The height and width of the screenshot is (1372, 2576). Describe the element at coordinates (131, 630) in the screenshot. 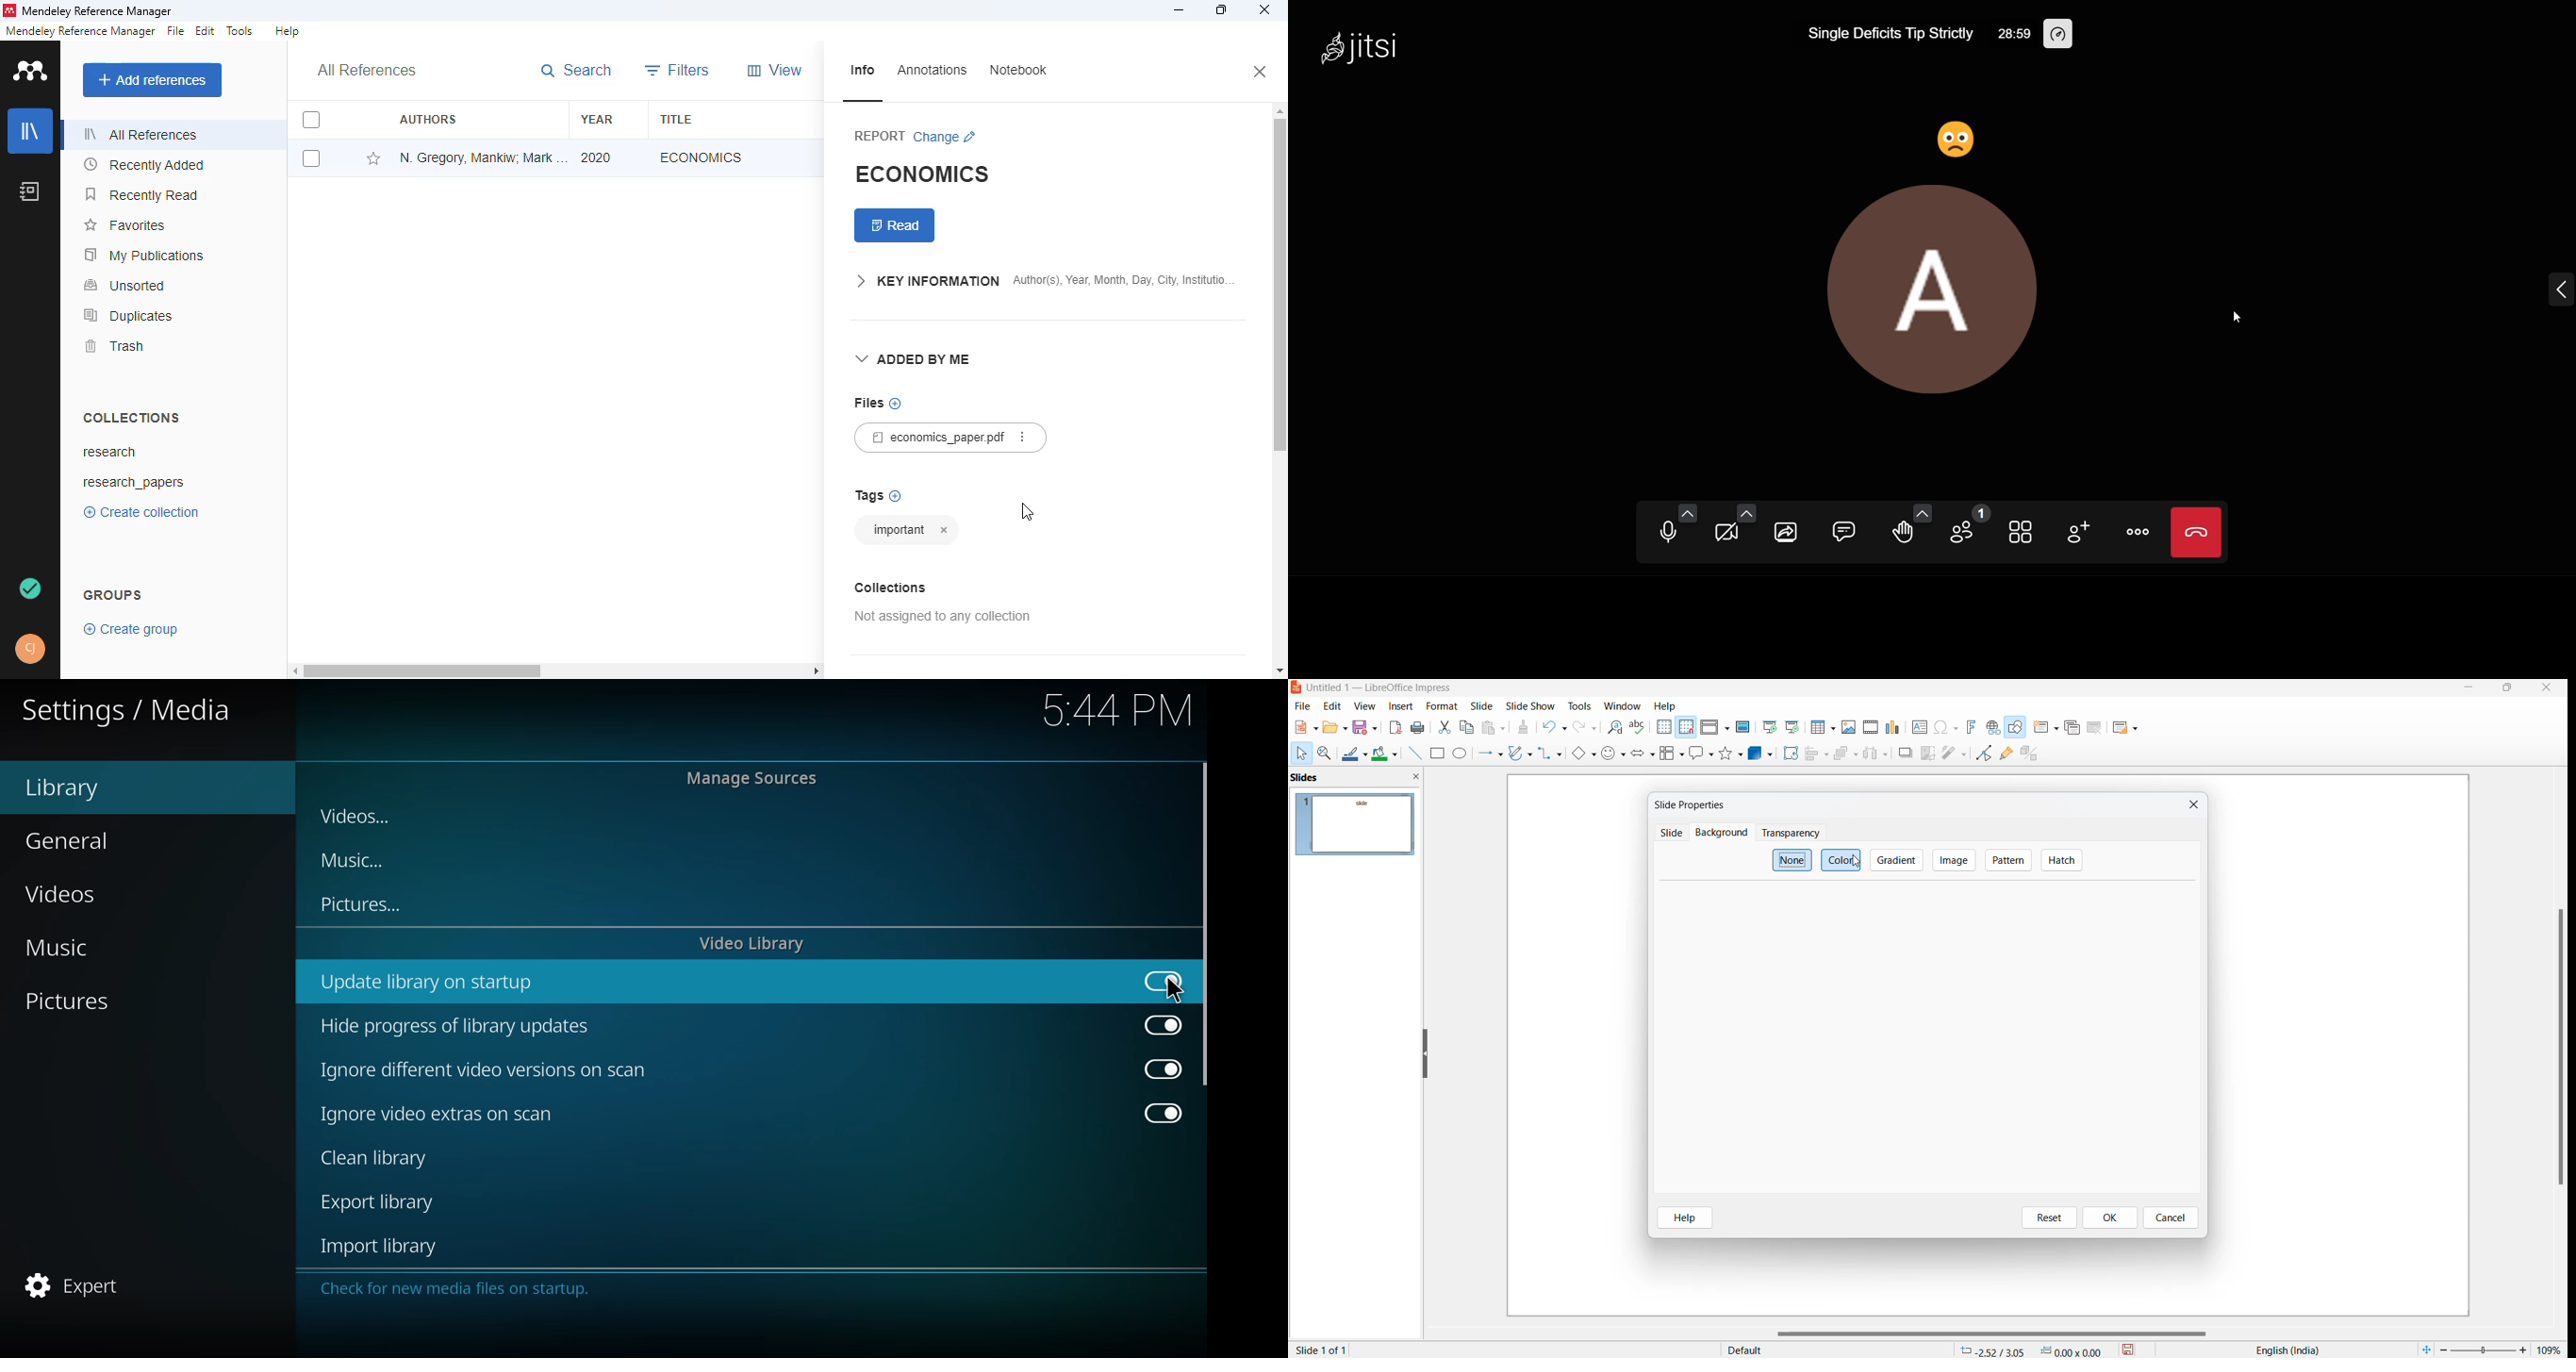

I see `create group` at that location.